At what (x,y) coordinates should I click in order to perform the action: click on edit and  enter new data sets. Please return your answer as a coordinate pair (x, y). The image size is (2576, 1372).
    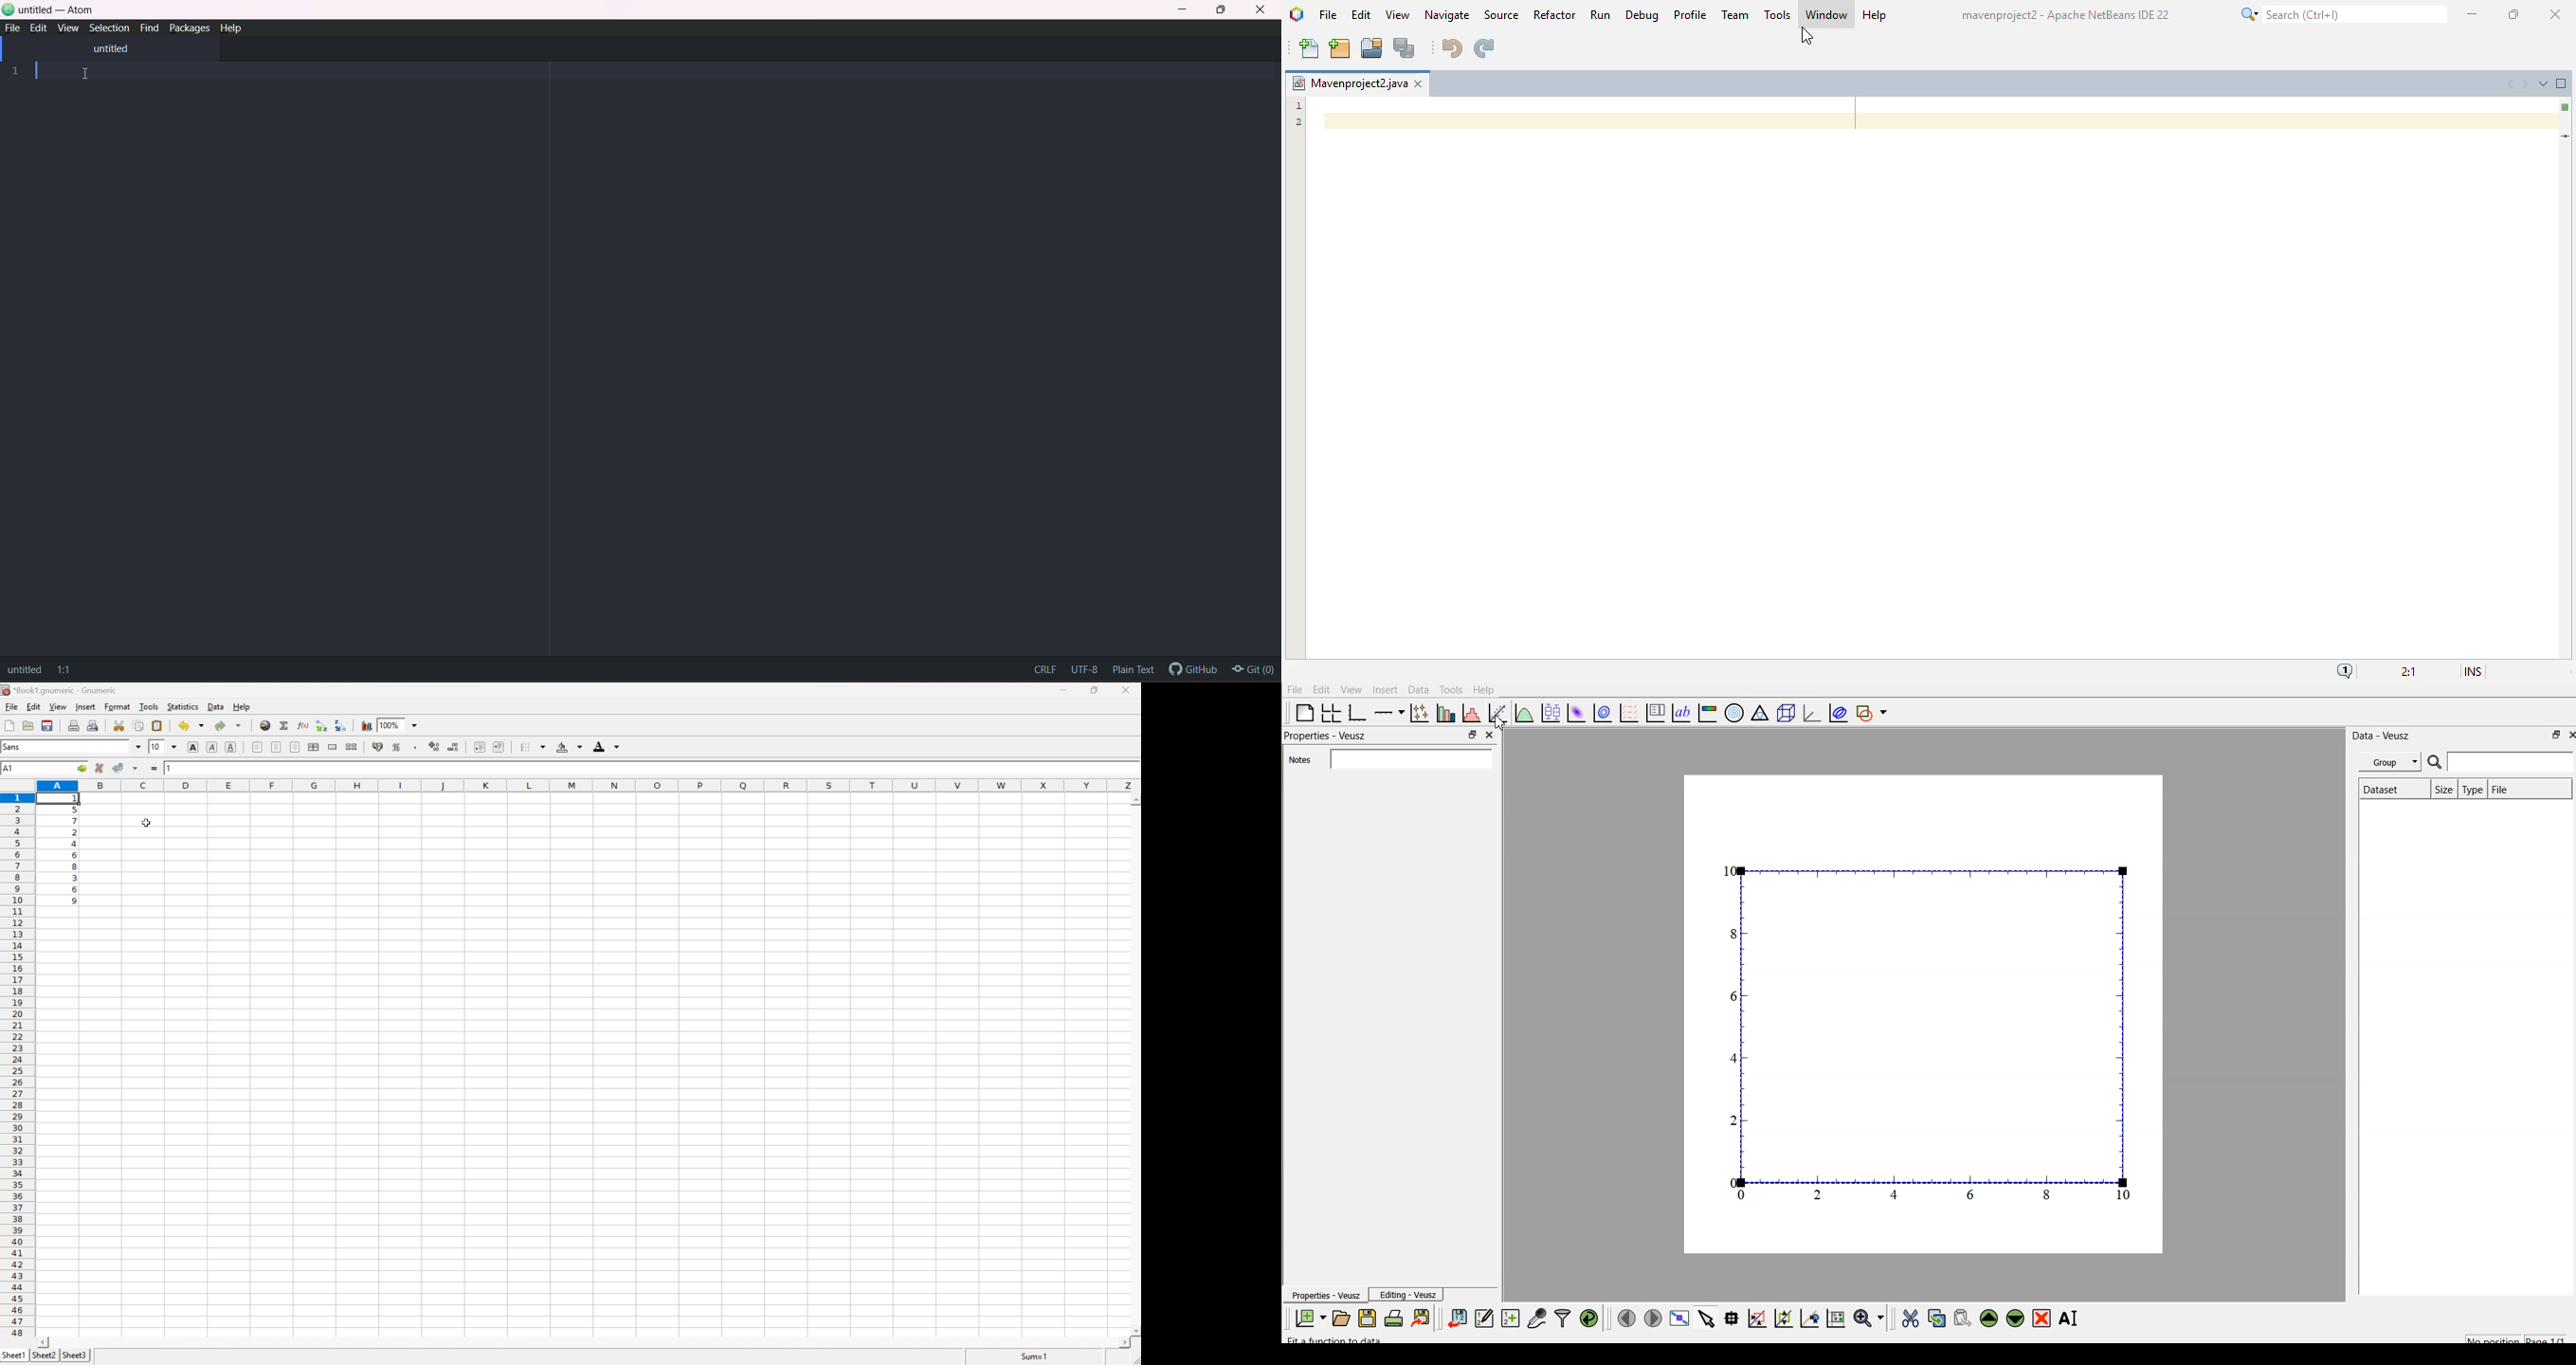
    Looking at the image, I should click on (1486, 1319).